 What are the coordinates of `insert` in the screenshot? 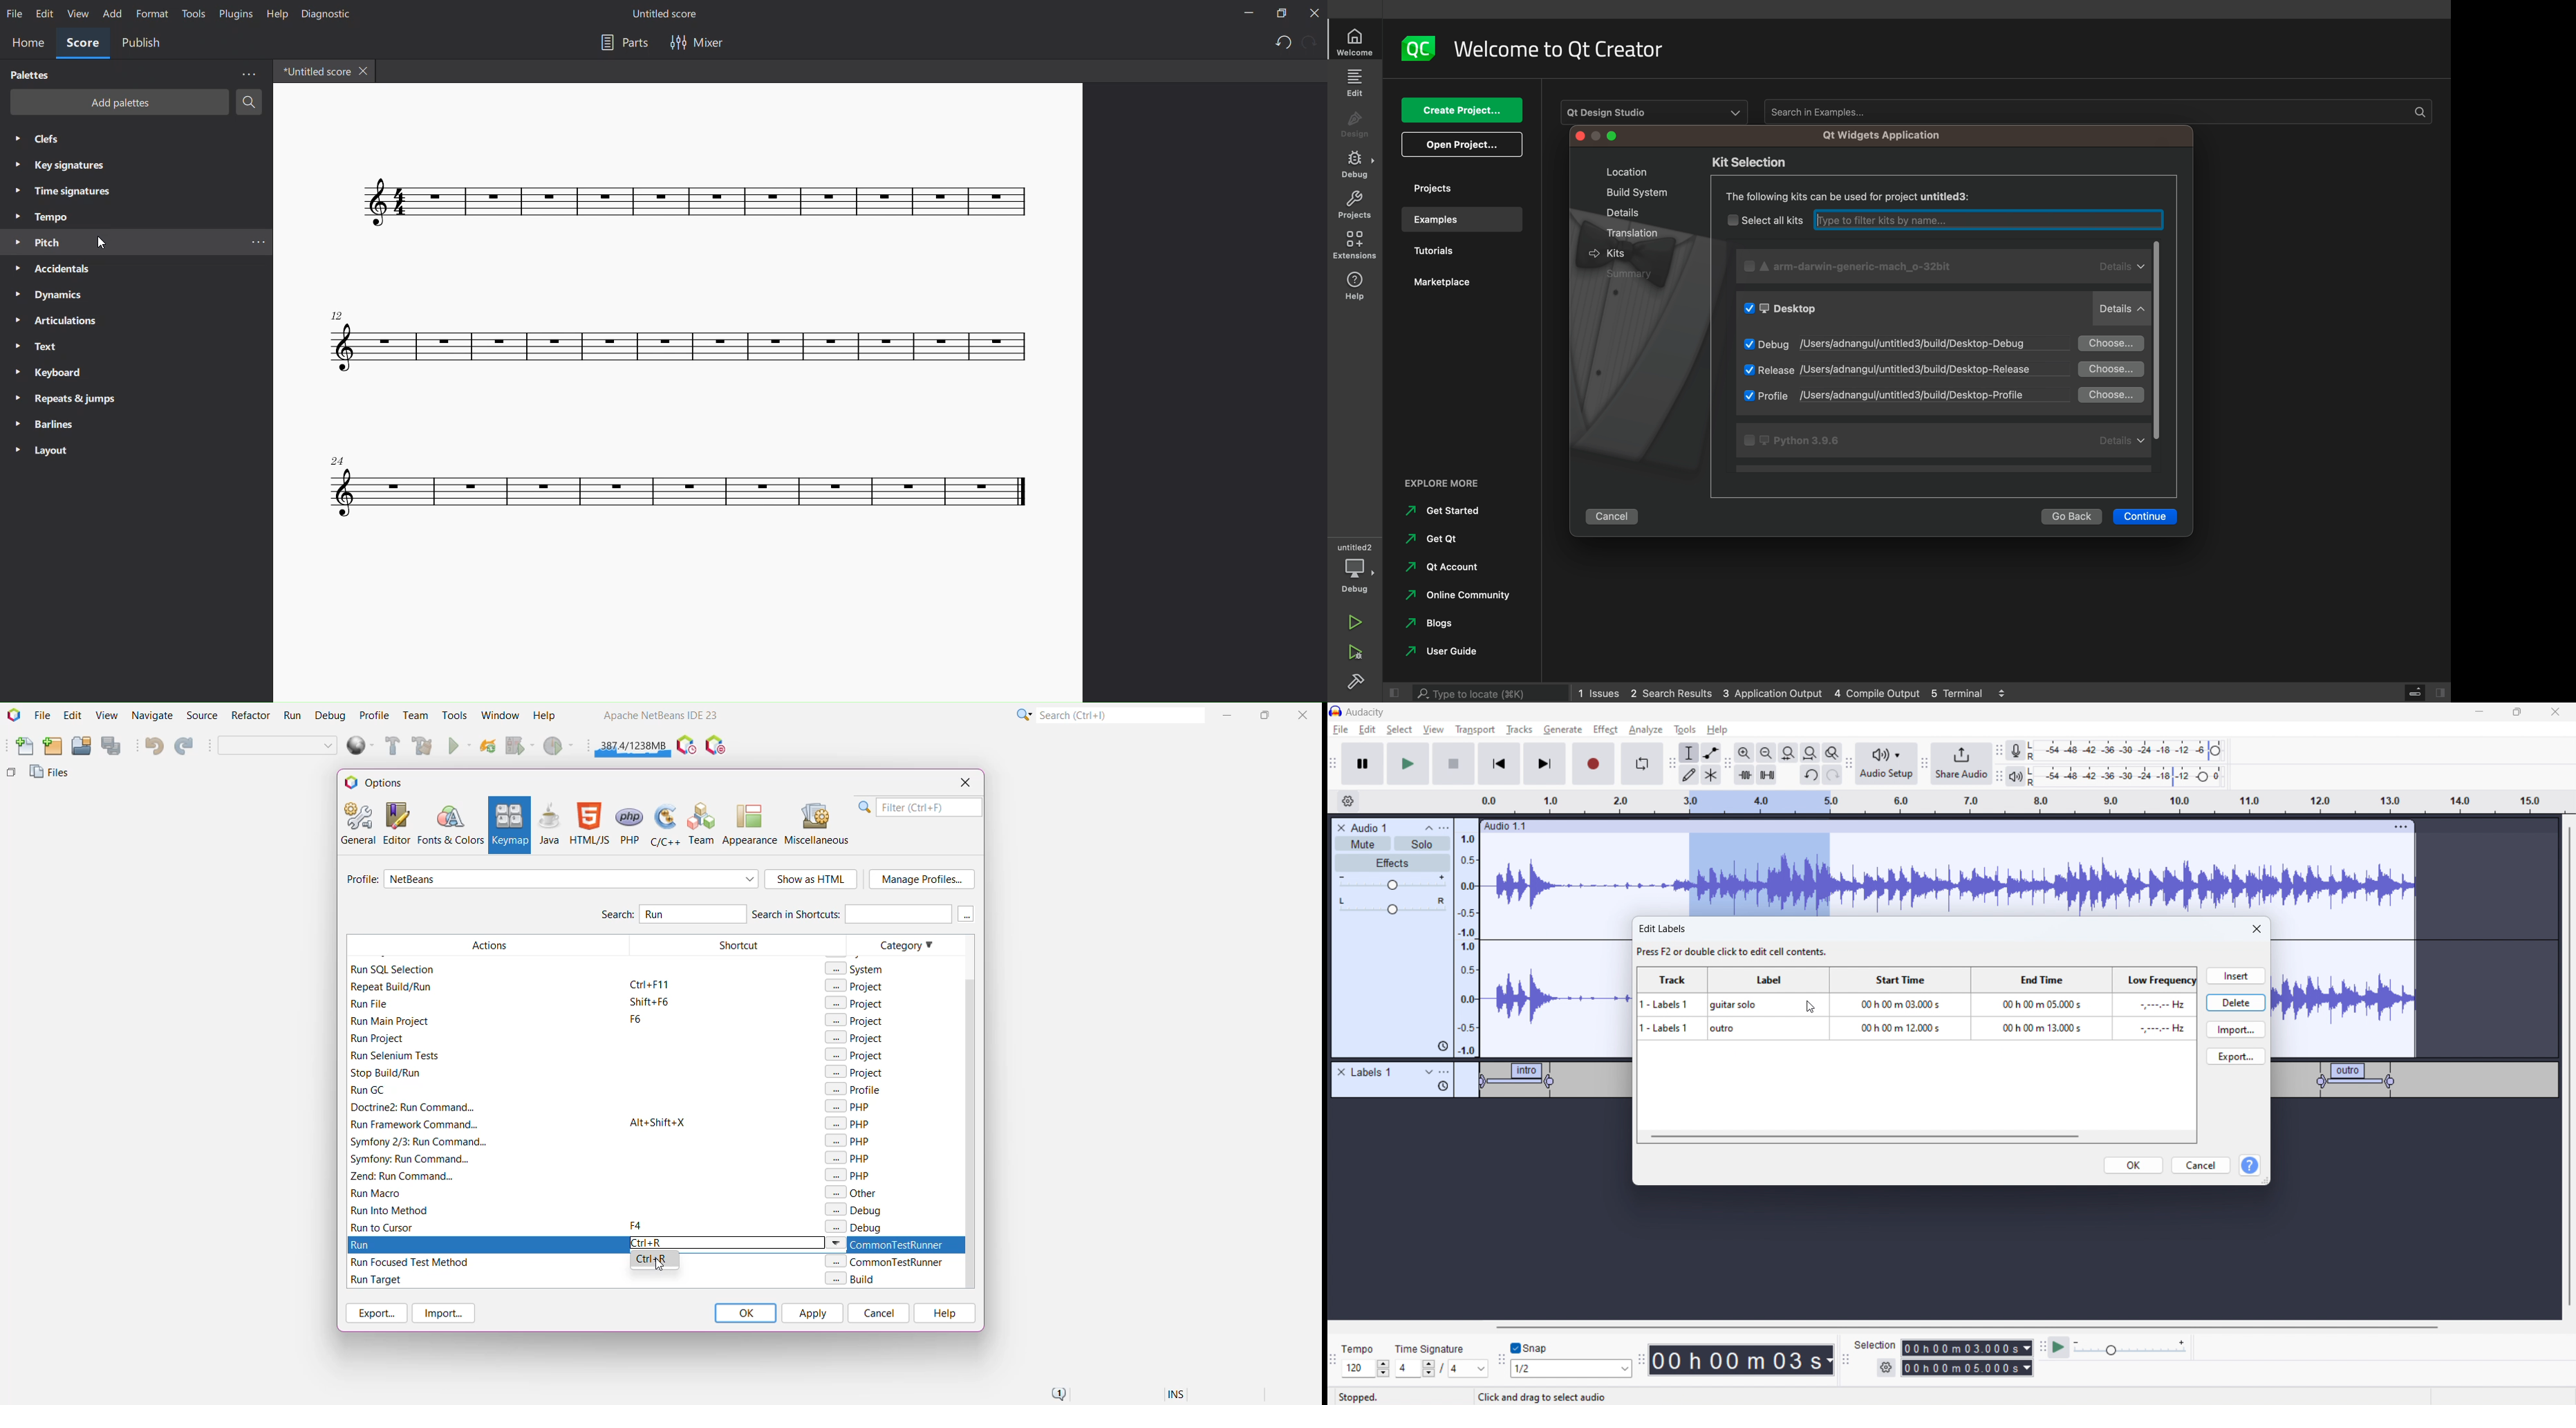 It's located at (2235, 976).